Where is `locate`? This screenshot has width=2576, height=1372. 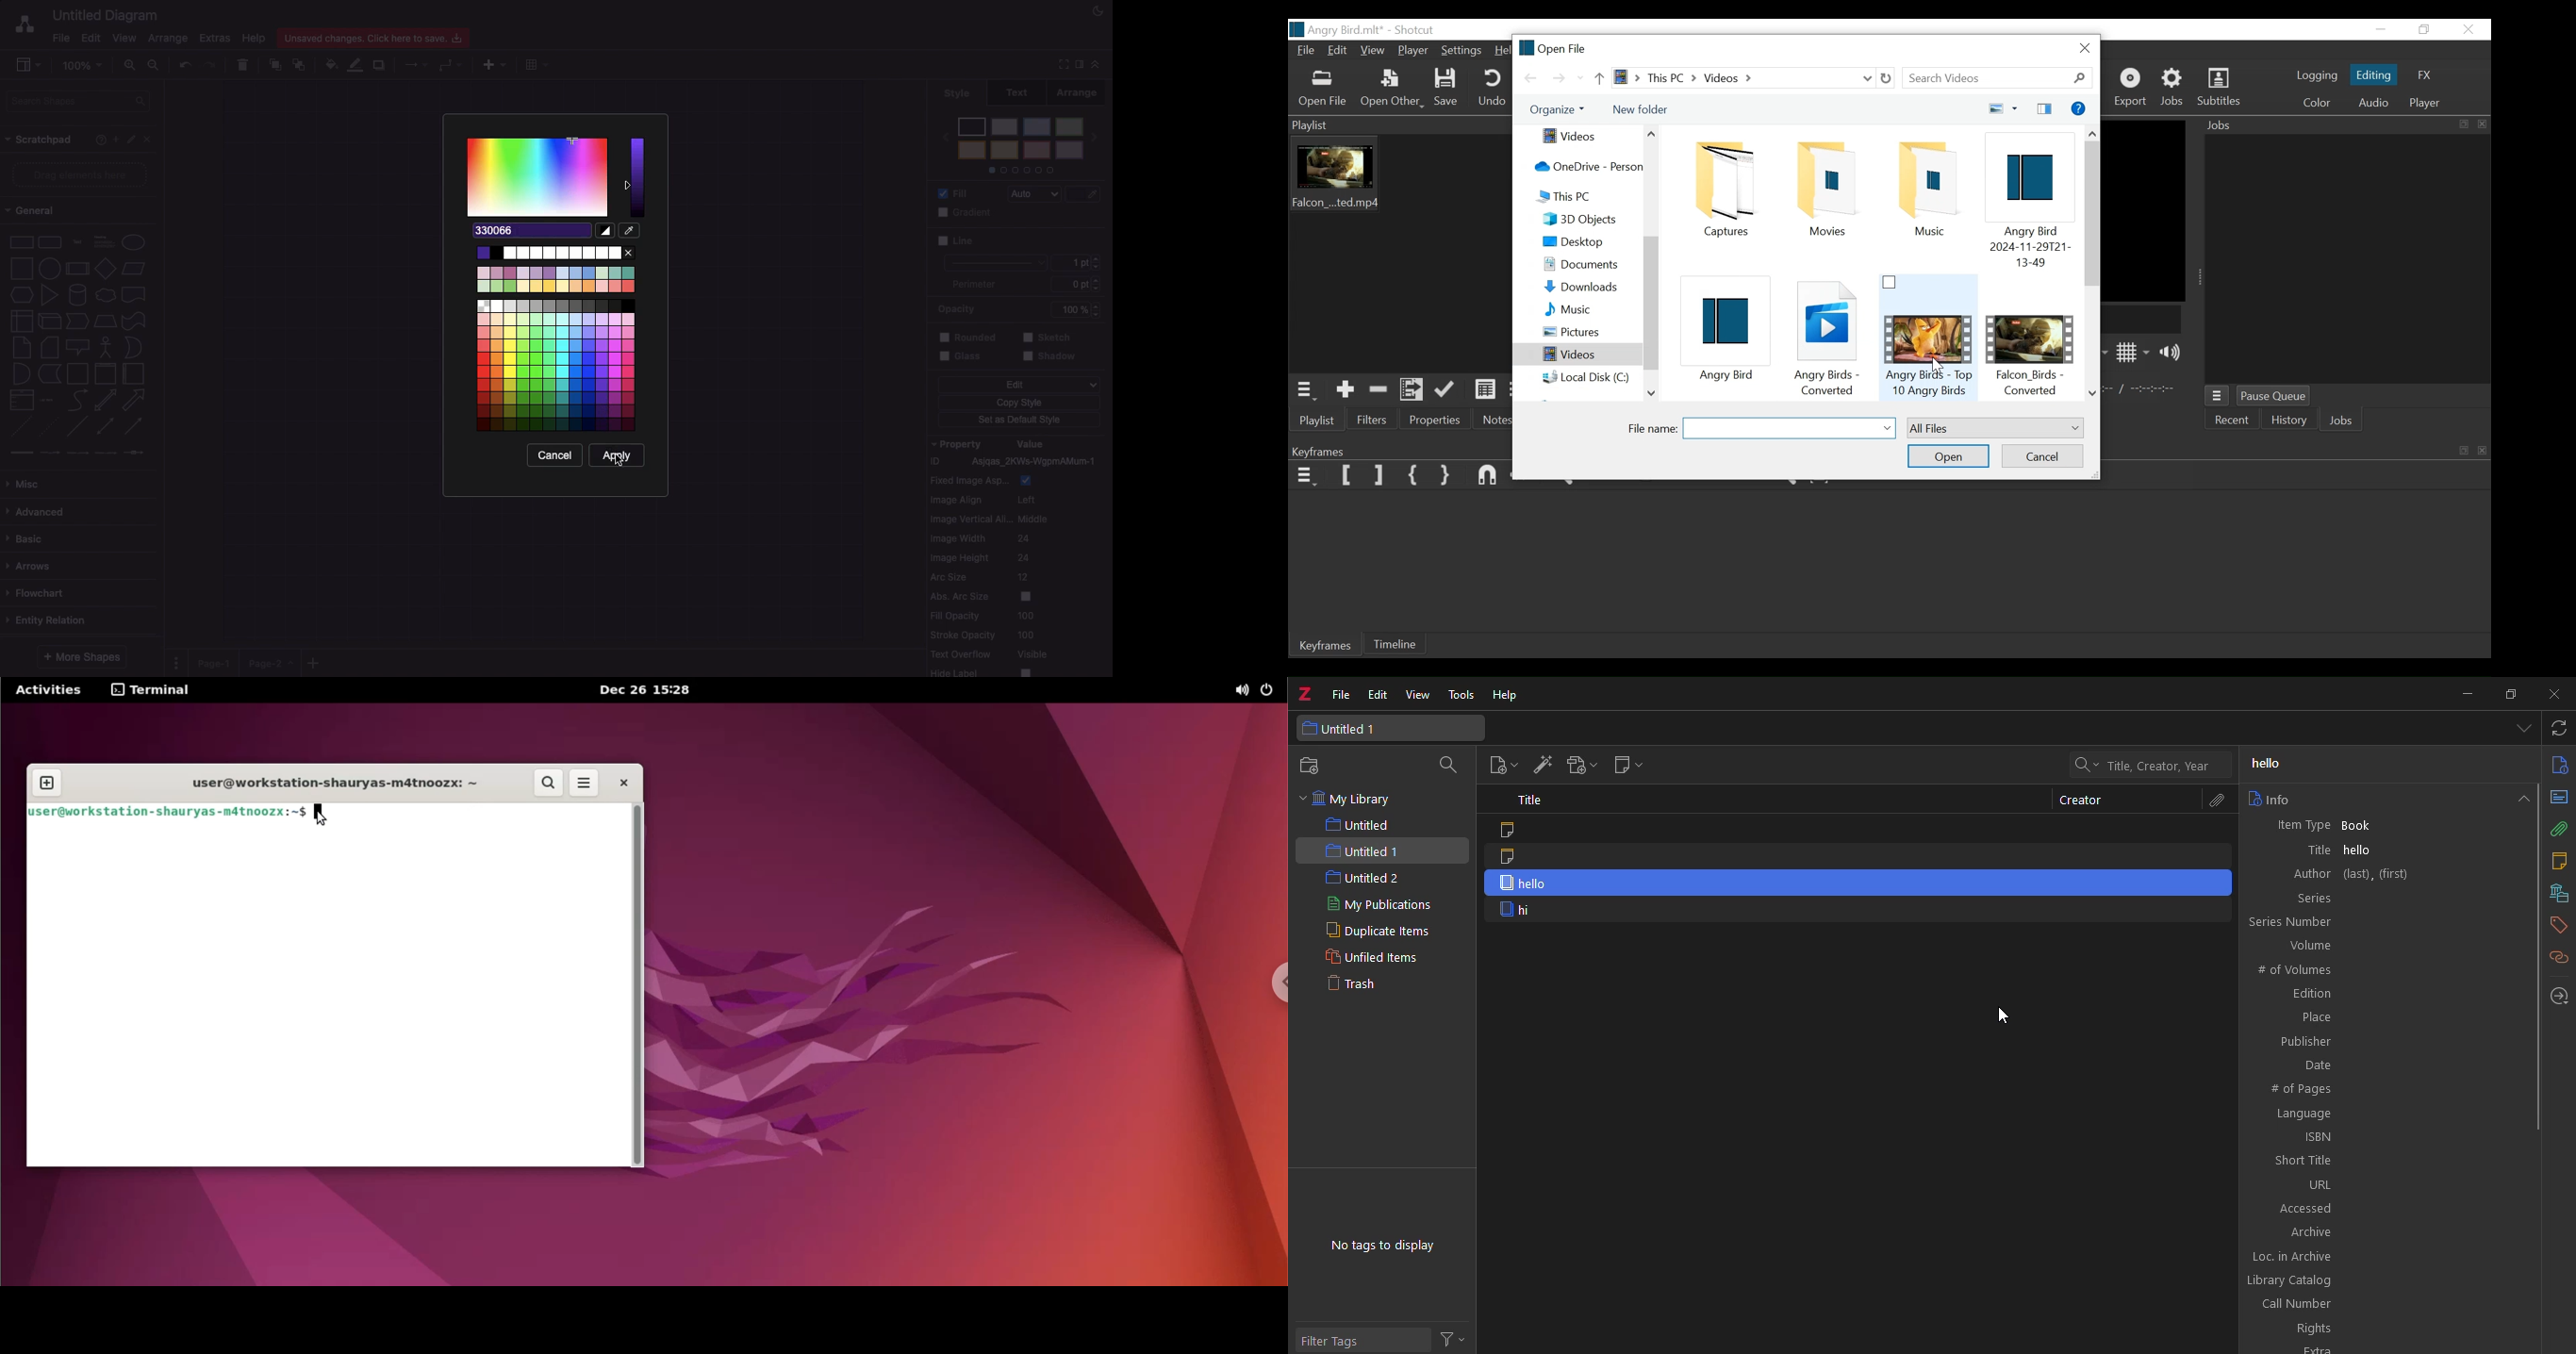 locate is located at coordinates (2560, 996).